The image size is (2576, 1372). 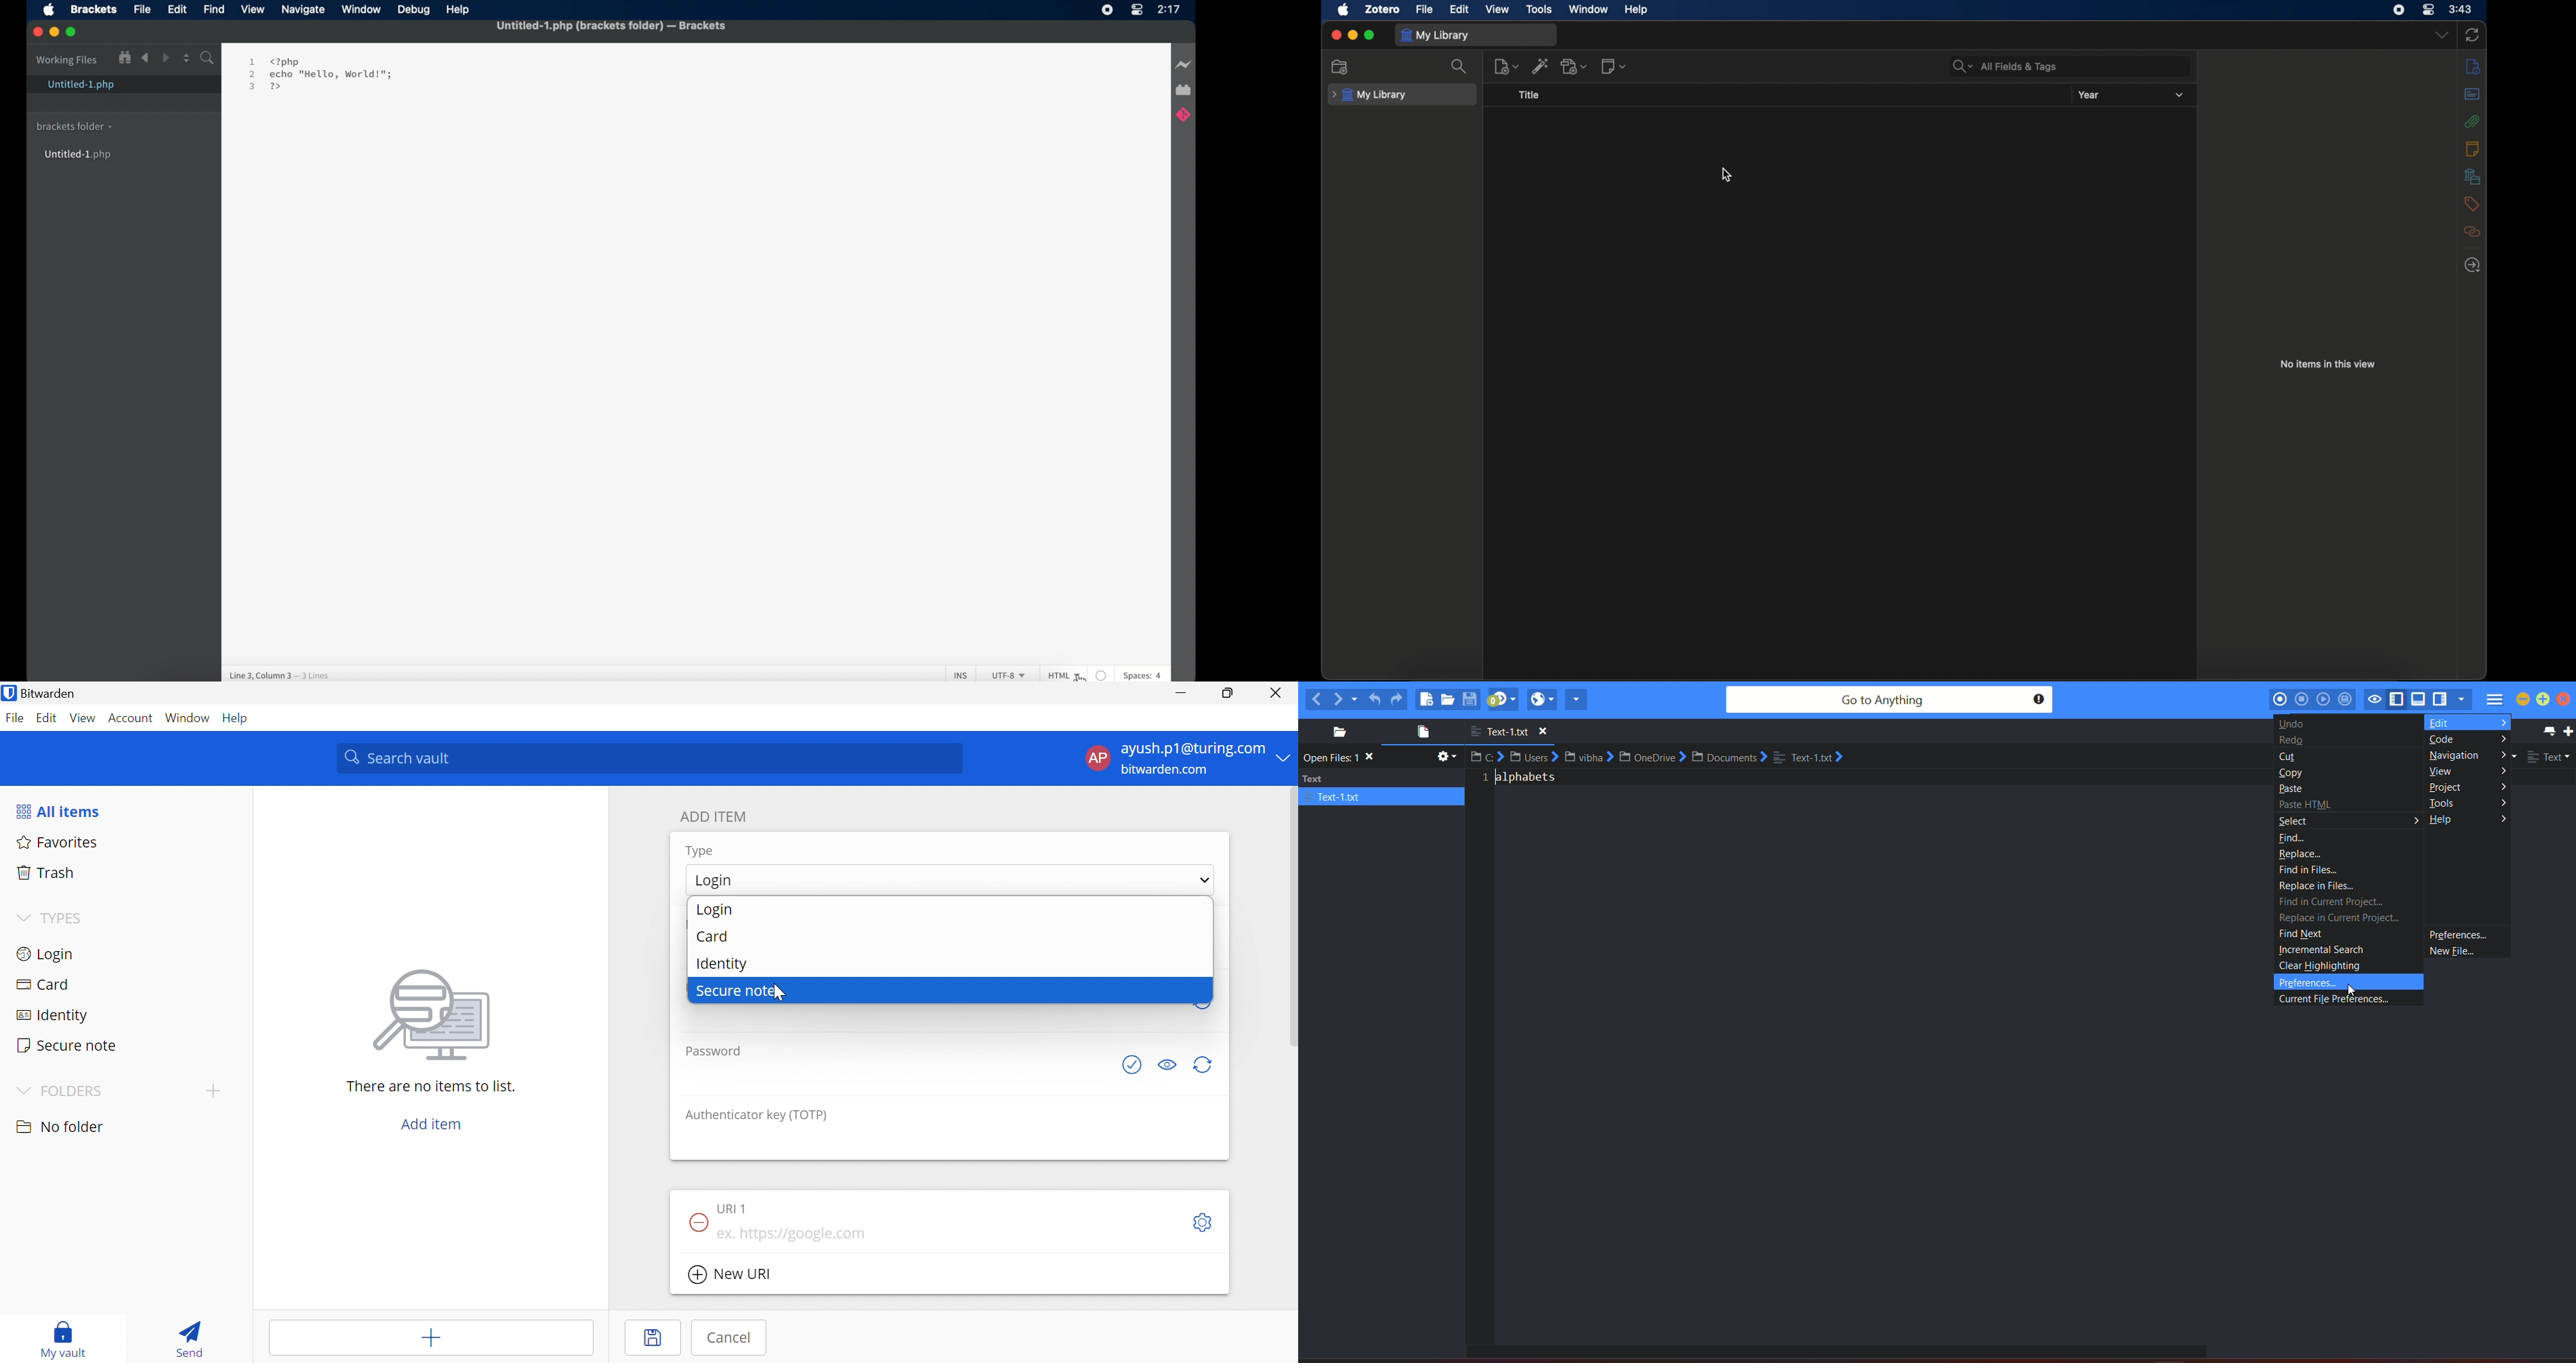 What do you see at coordinates (1183, 89) in the screenshot?
I see `extensions manager` at bounding box center [1183, 89].